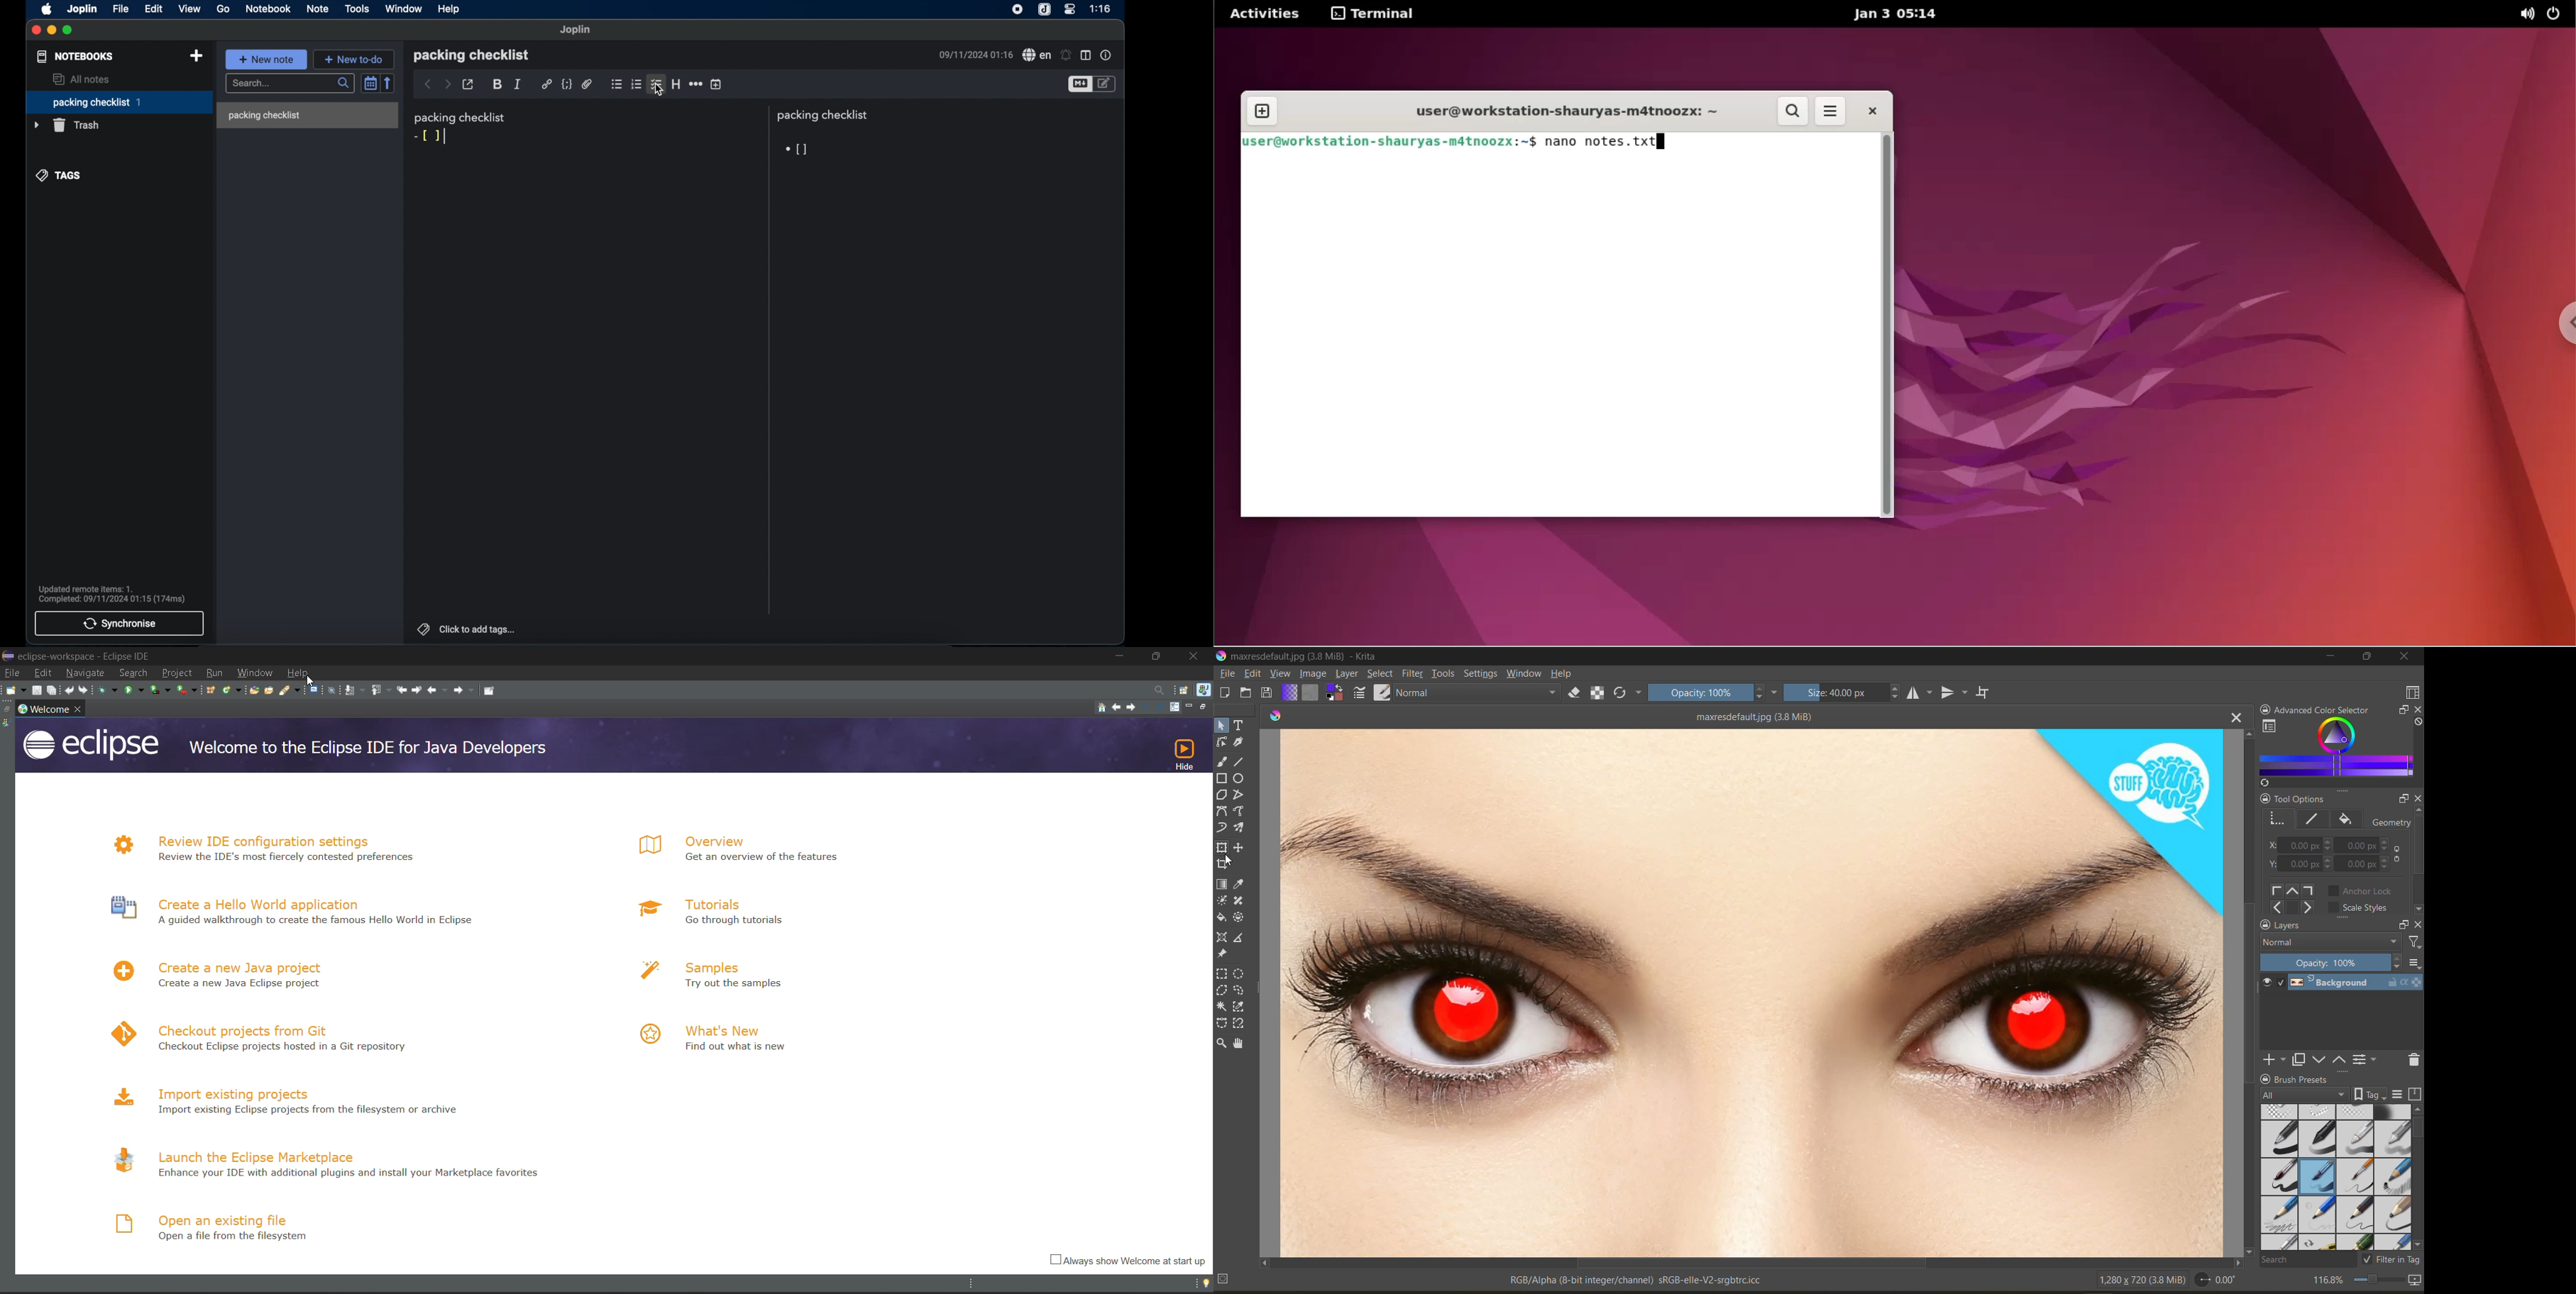 This screenshot has width=2576, height=1316. Describe the element at coordinates (83, 10) in the screenshot. I see `joplin` at that location.